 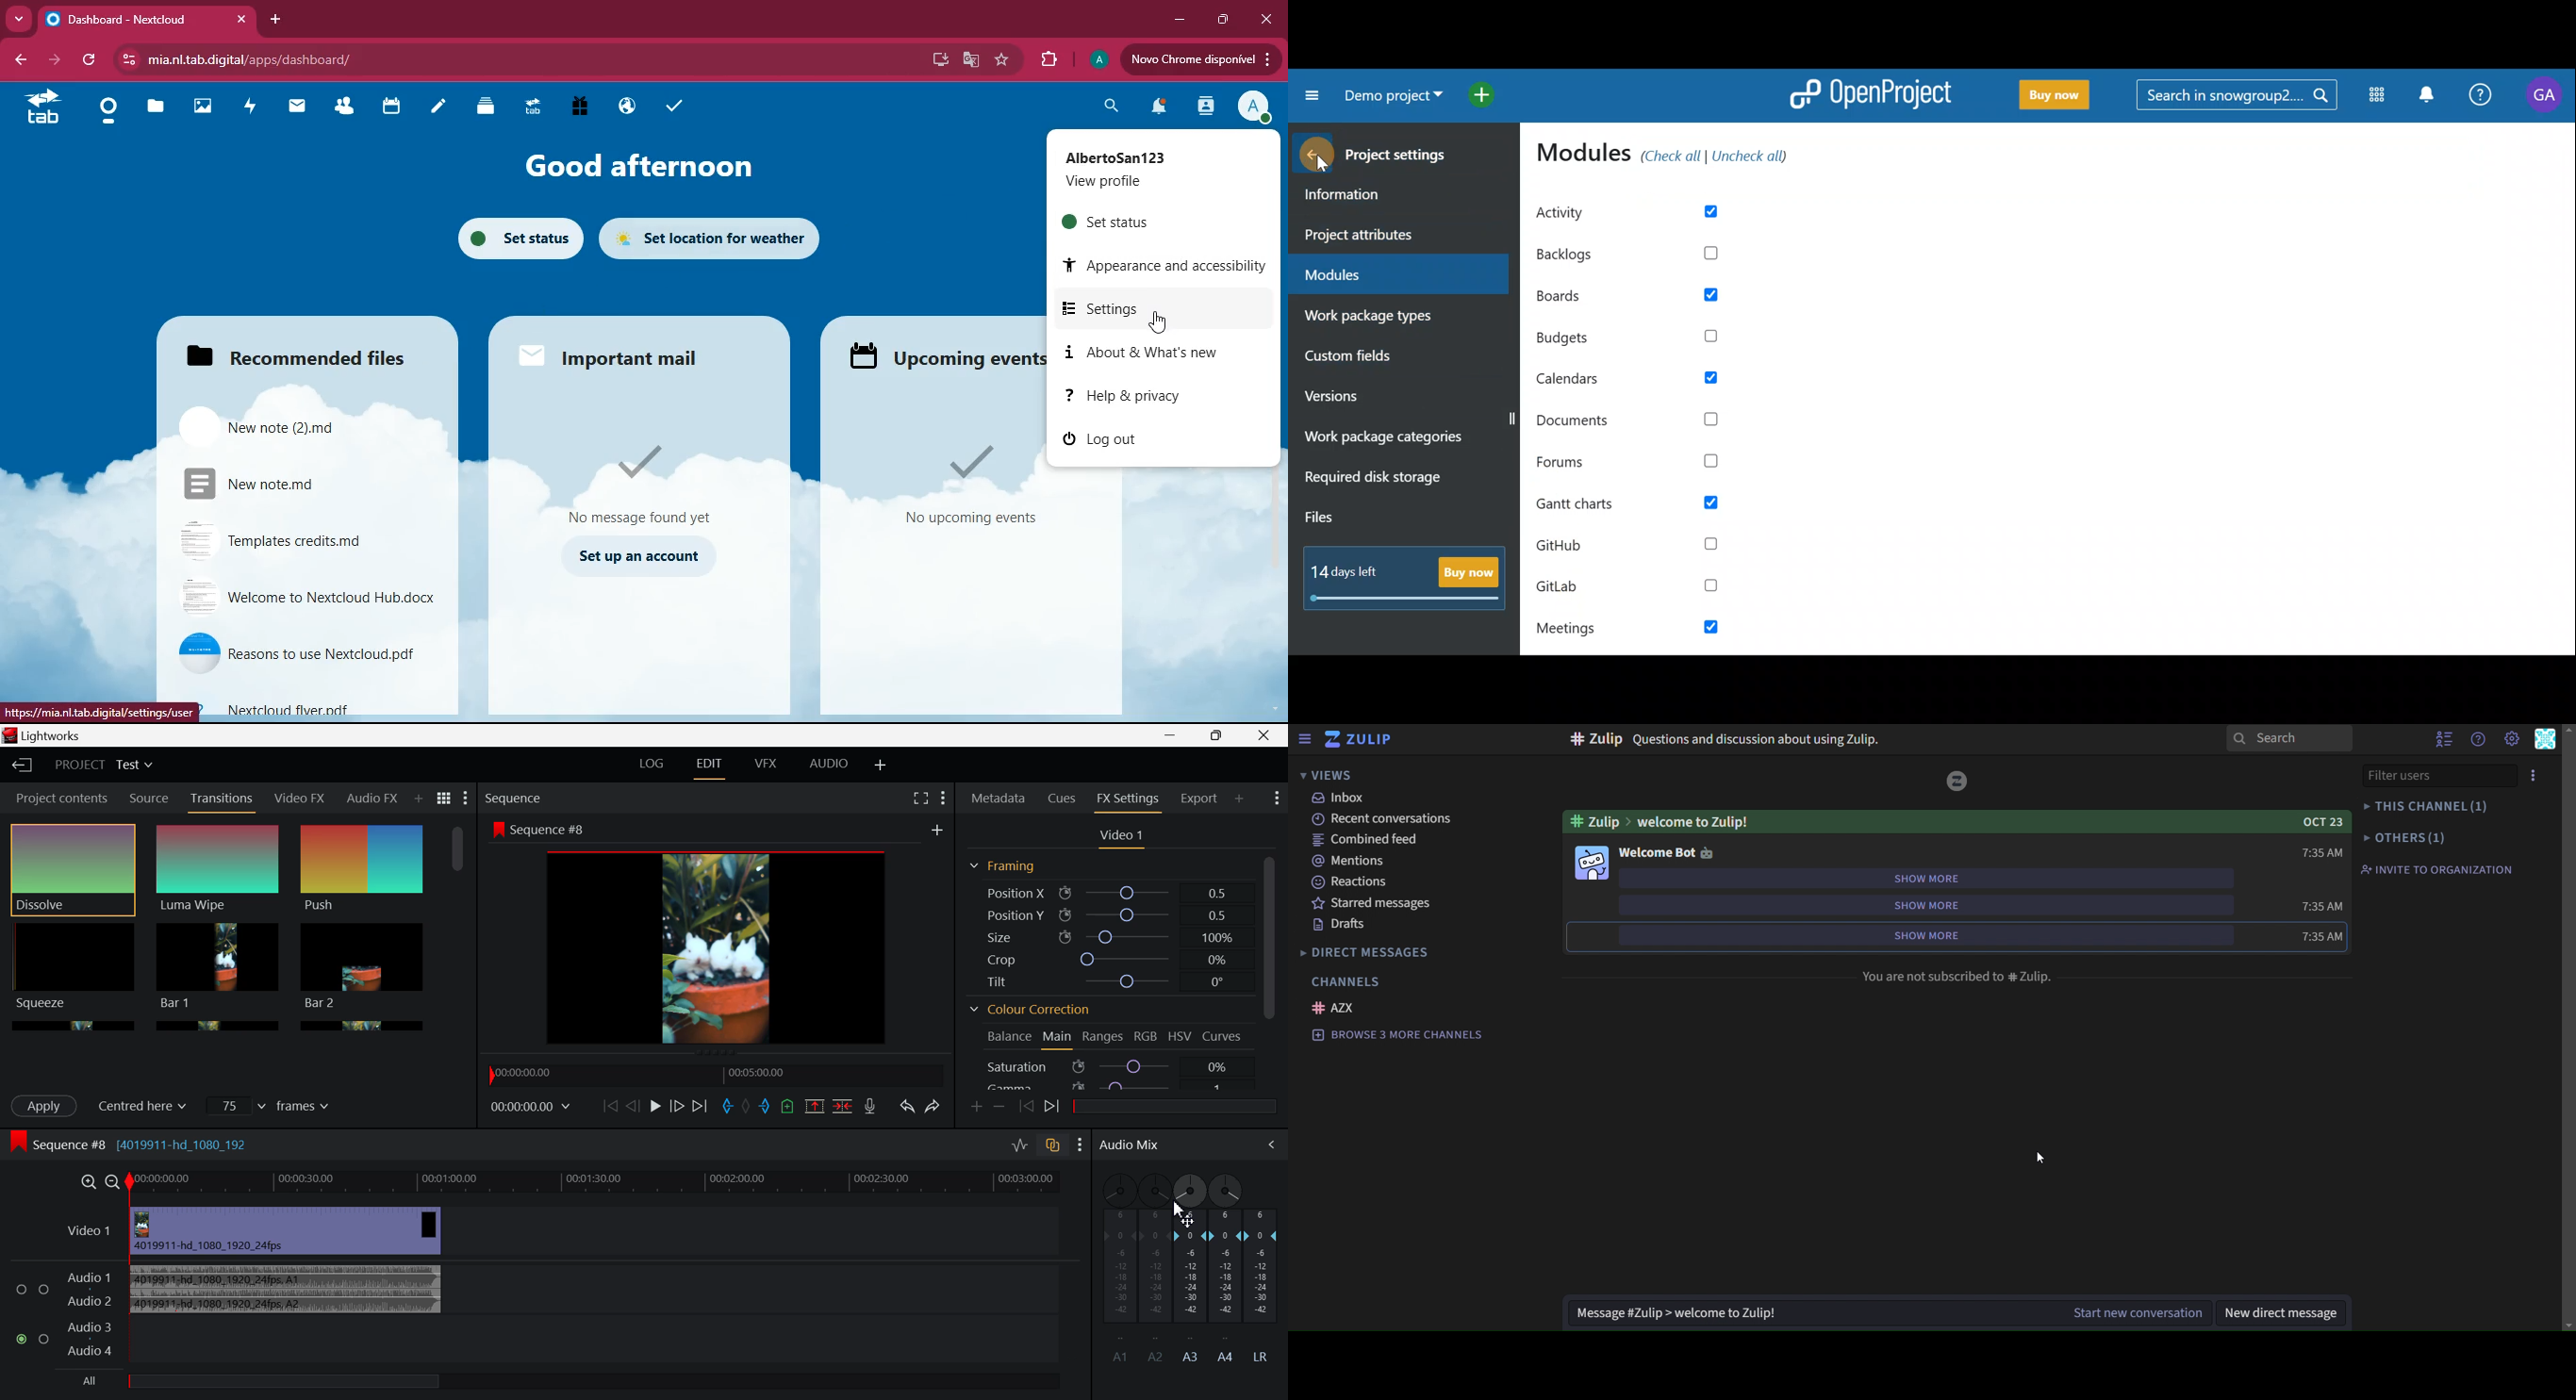 What do you see at coordinates (1390, 275) in the screenshot?
I see `Modules` at bounding box center [1390, 275].